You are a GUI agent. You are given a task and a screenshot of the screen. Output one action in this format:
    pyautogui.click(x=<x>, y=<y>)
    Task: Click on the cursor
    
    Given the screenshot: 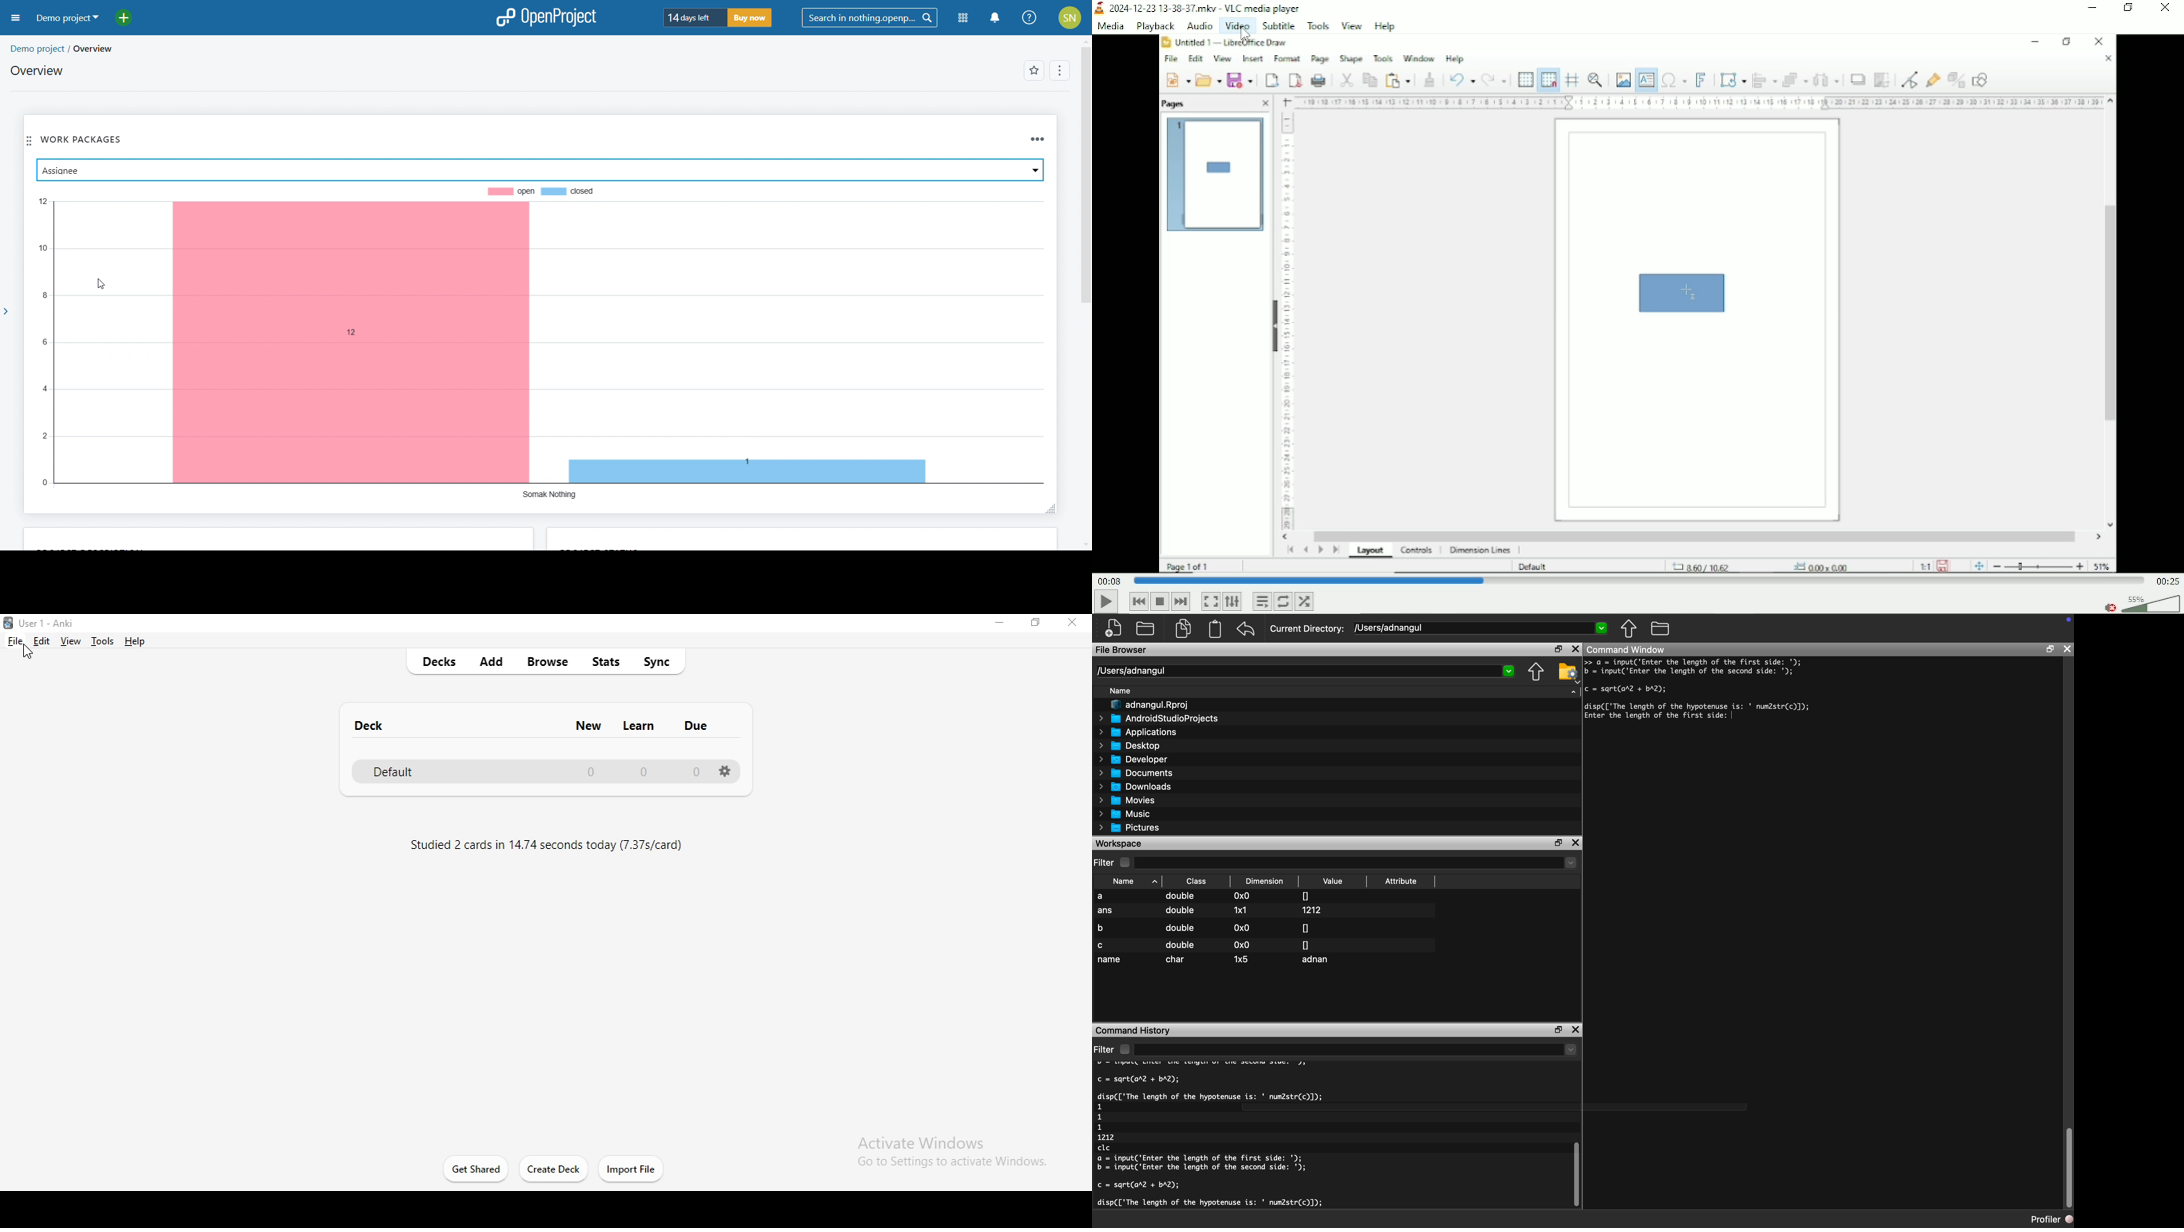 What is the action you would take?
    pyautogui.click(x=30, y=652)
    